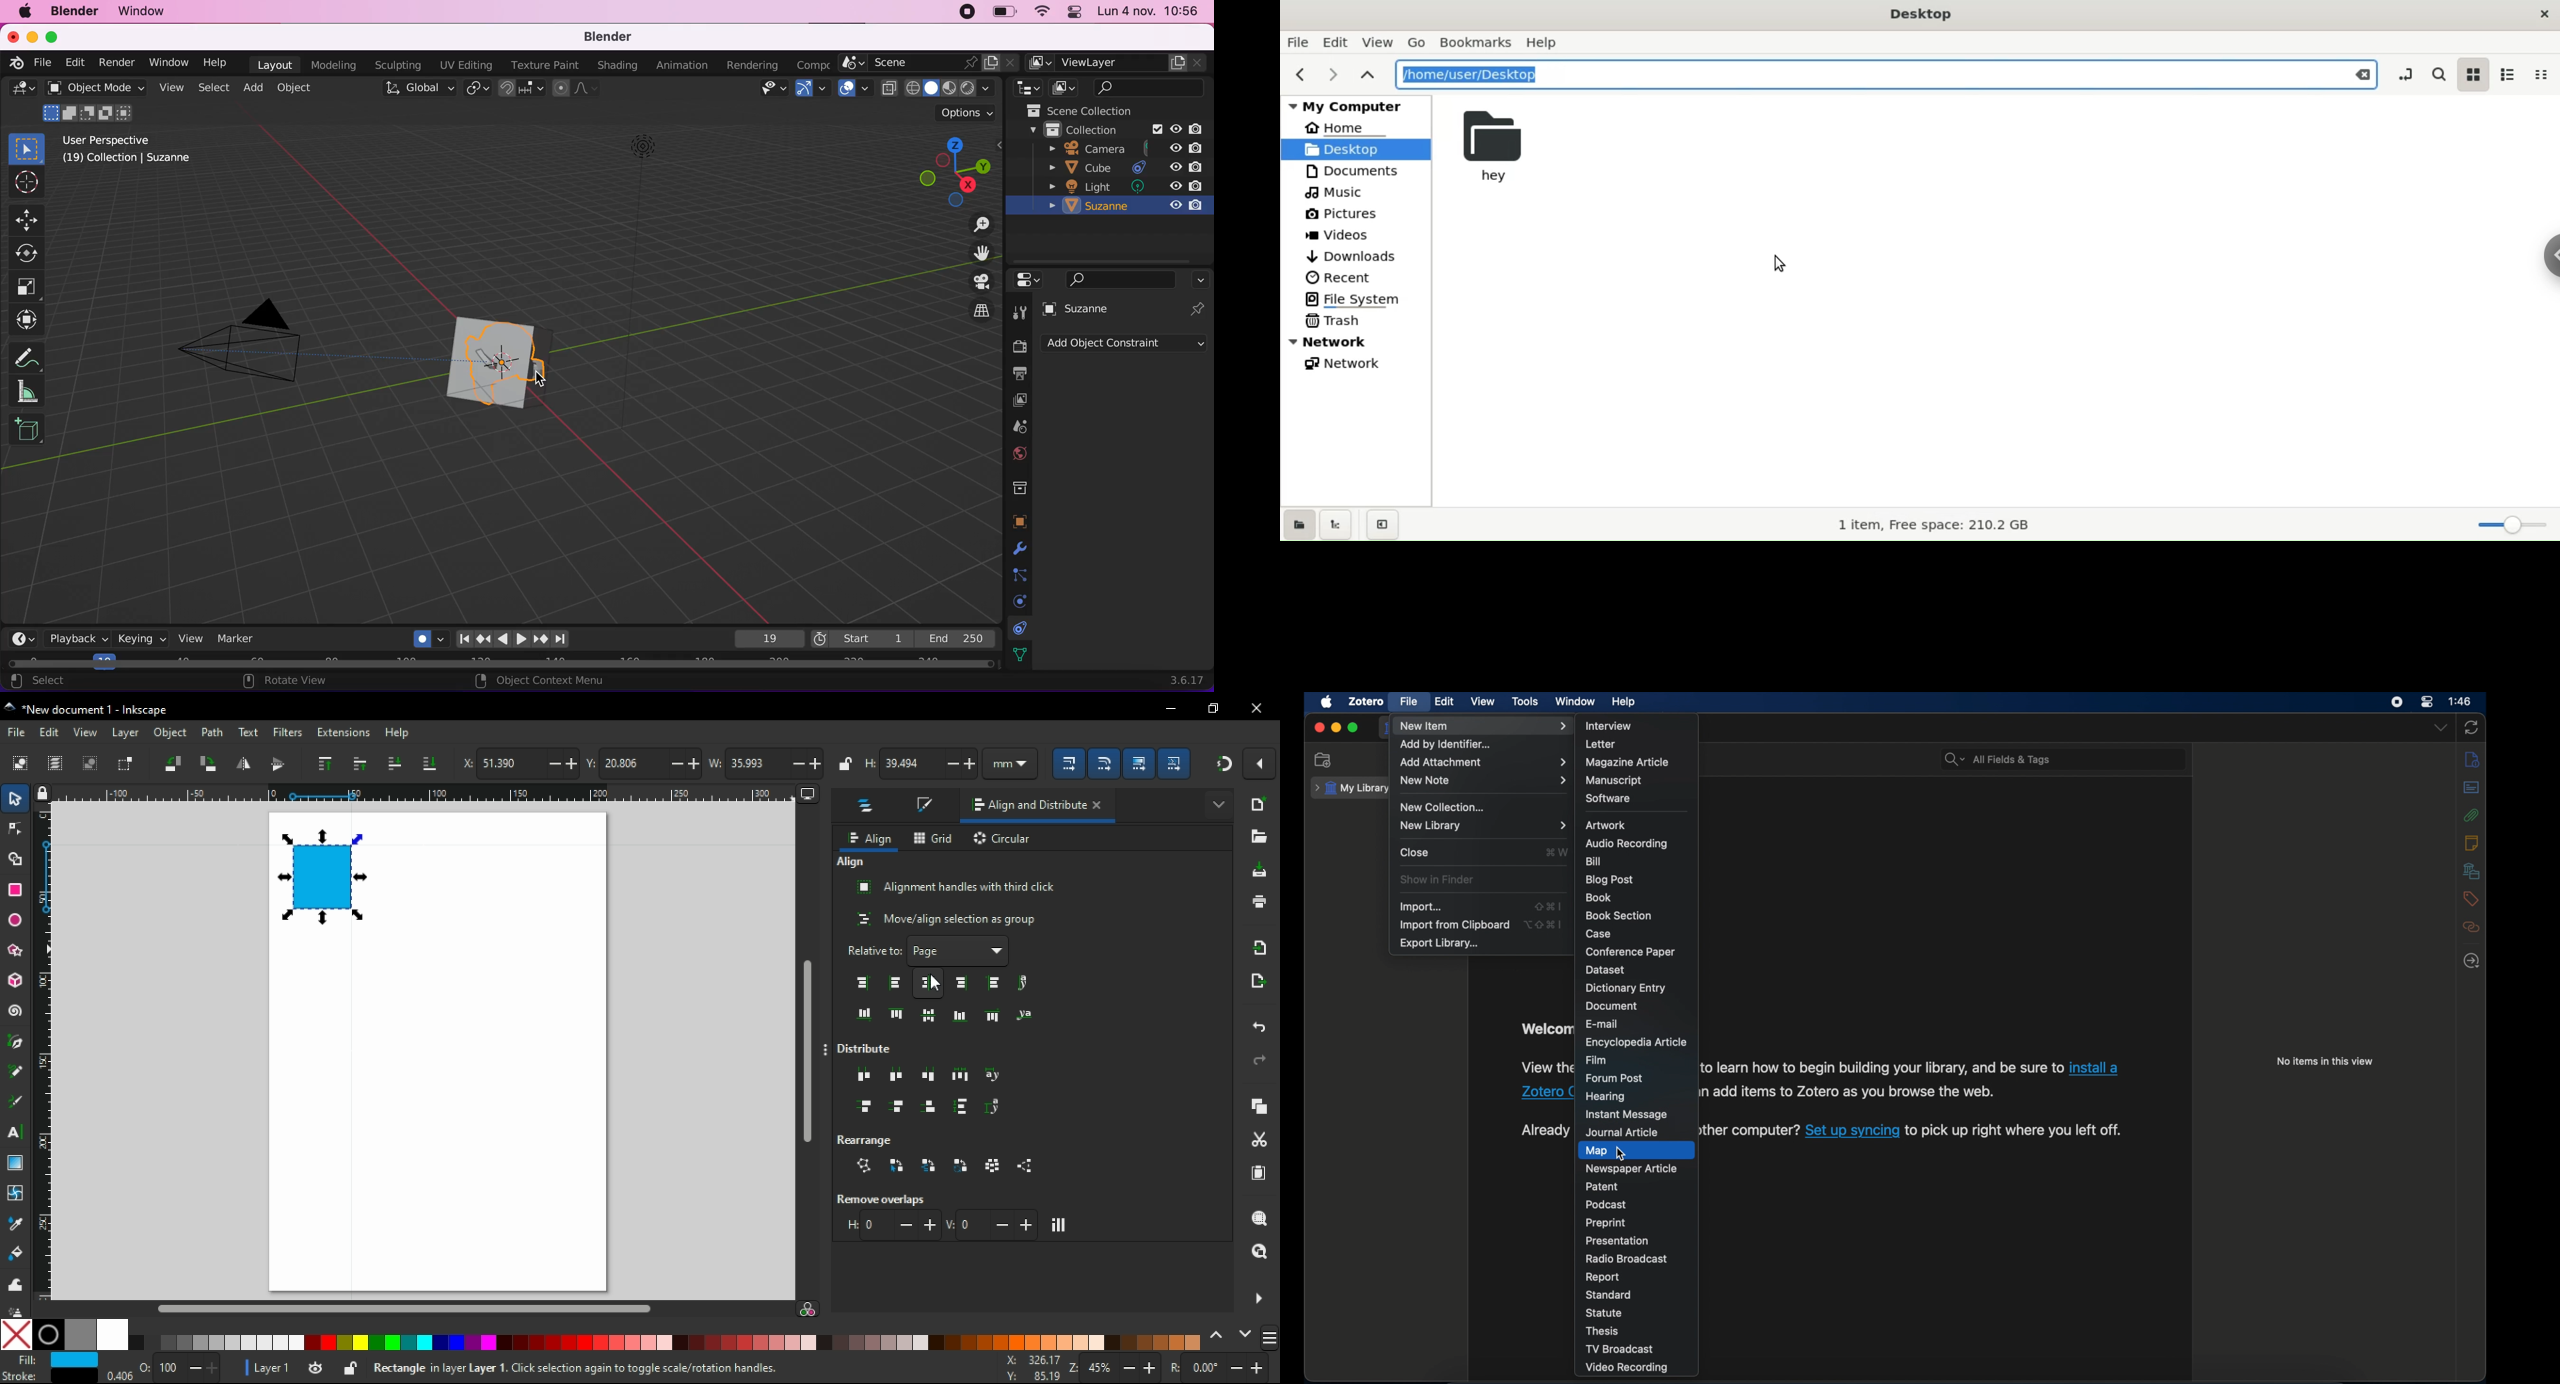  Describe the element at coordinates (1532, 1093) in the screenshot. I see `Zotero` at that location.